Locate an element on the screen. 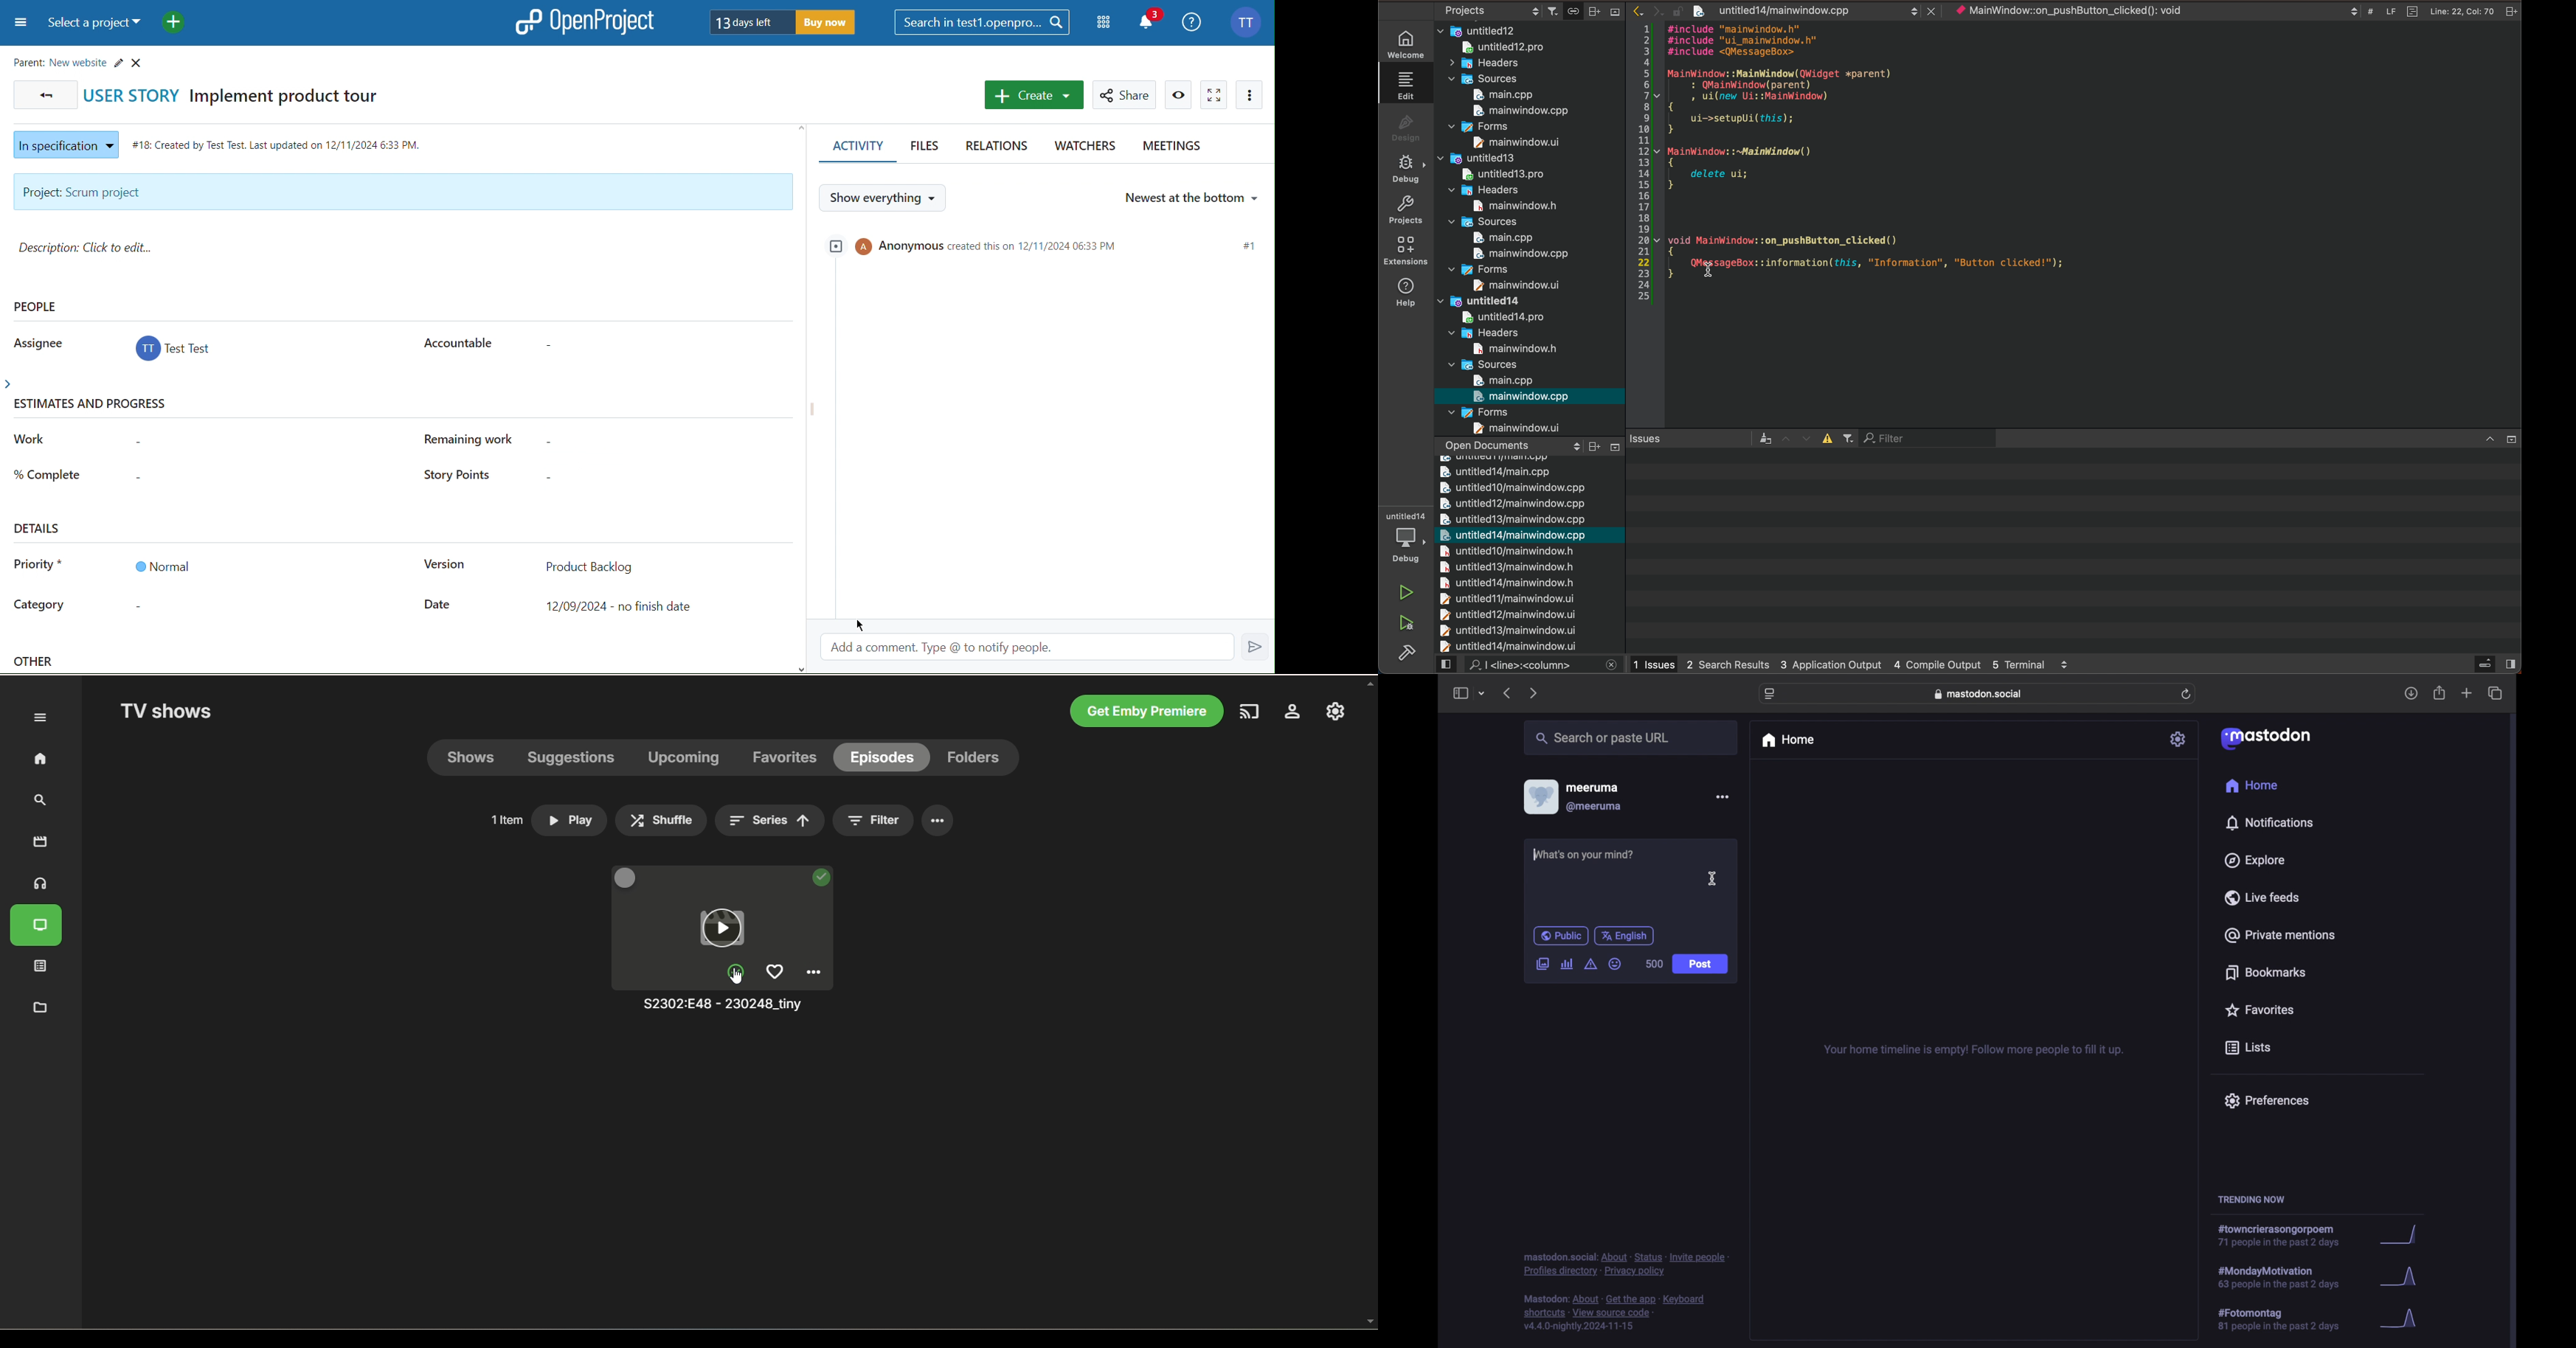 This screenshot has height=1372, width=2576. settings is located at coordinates (2179, 739).